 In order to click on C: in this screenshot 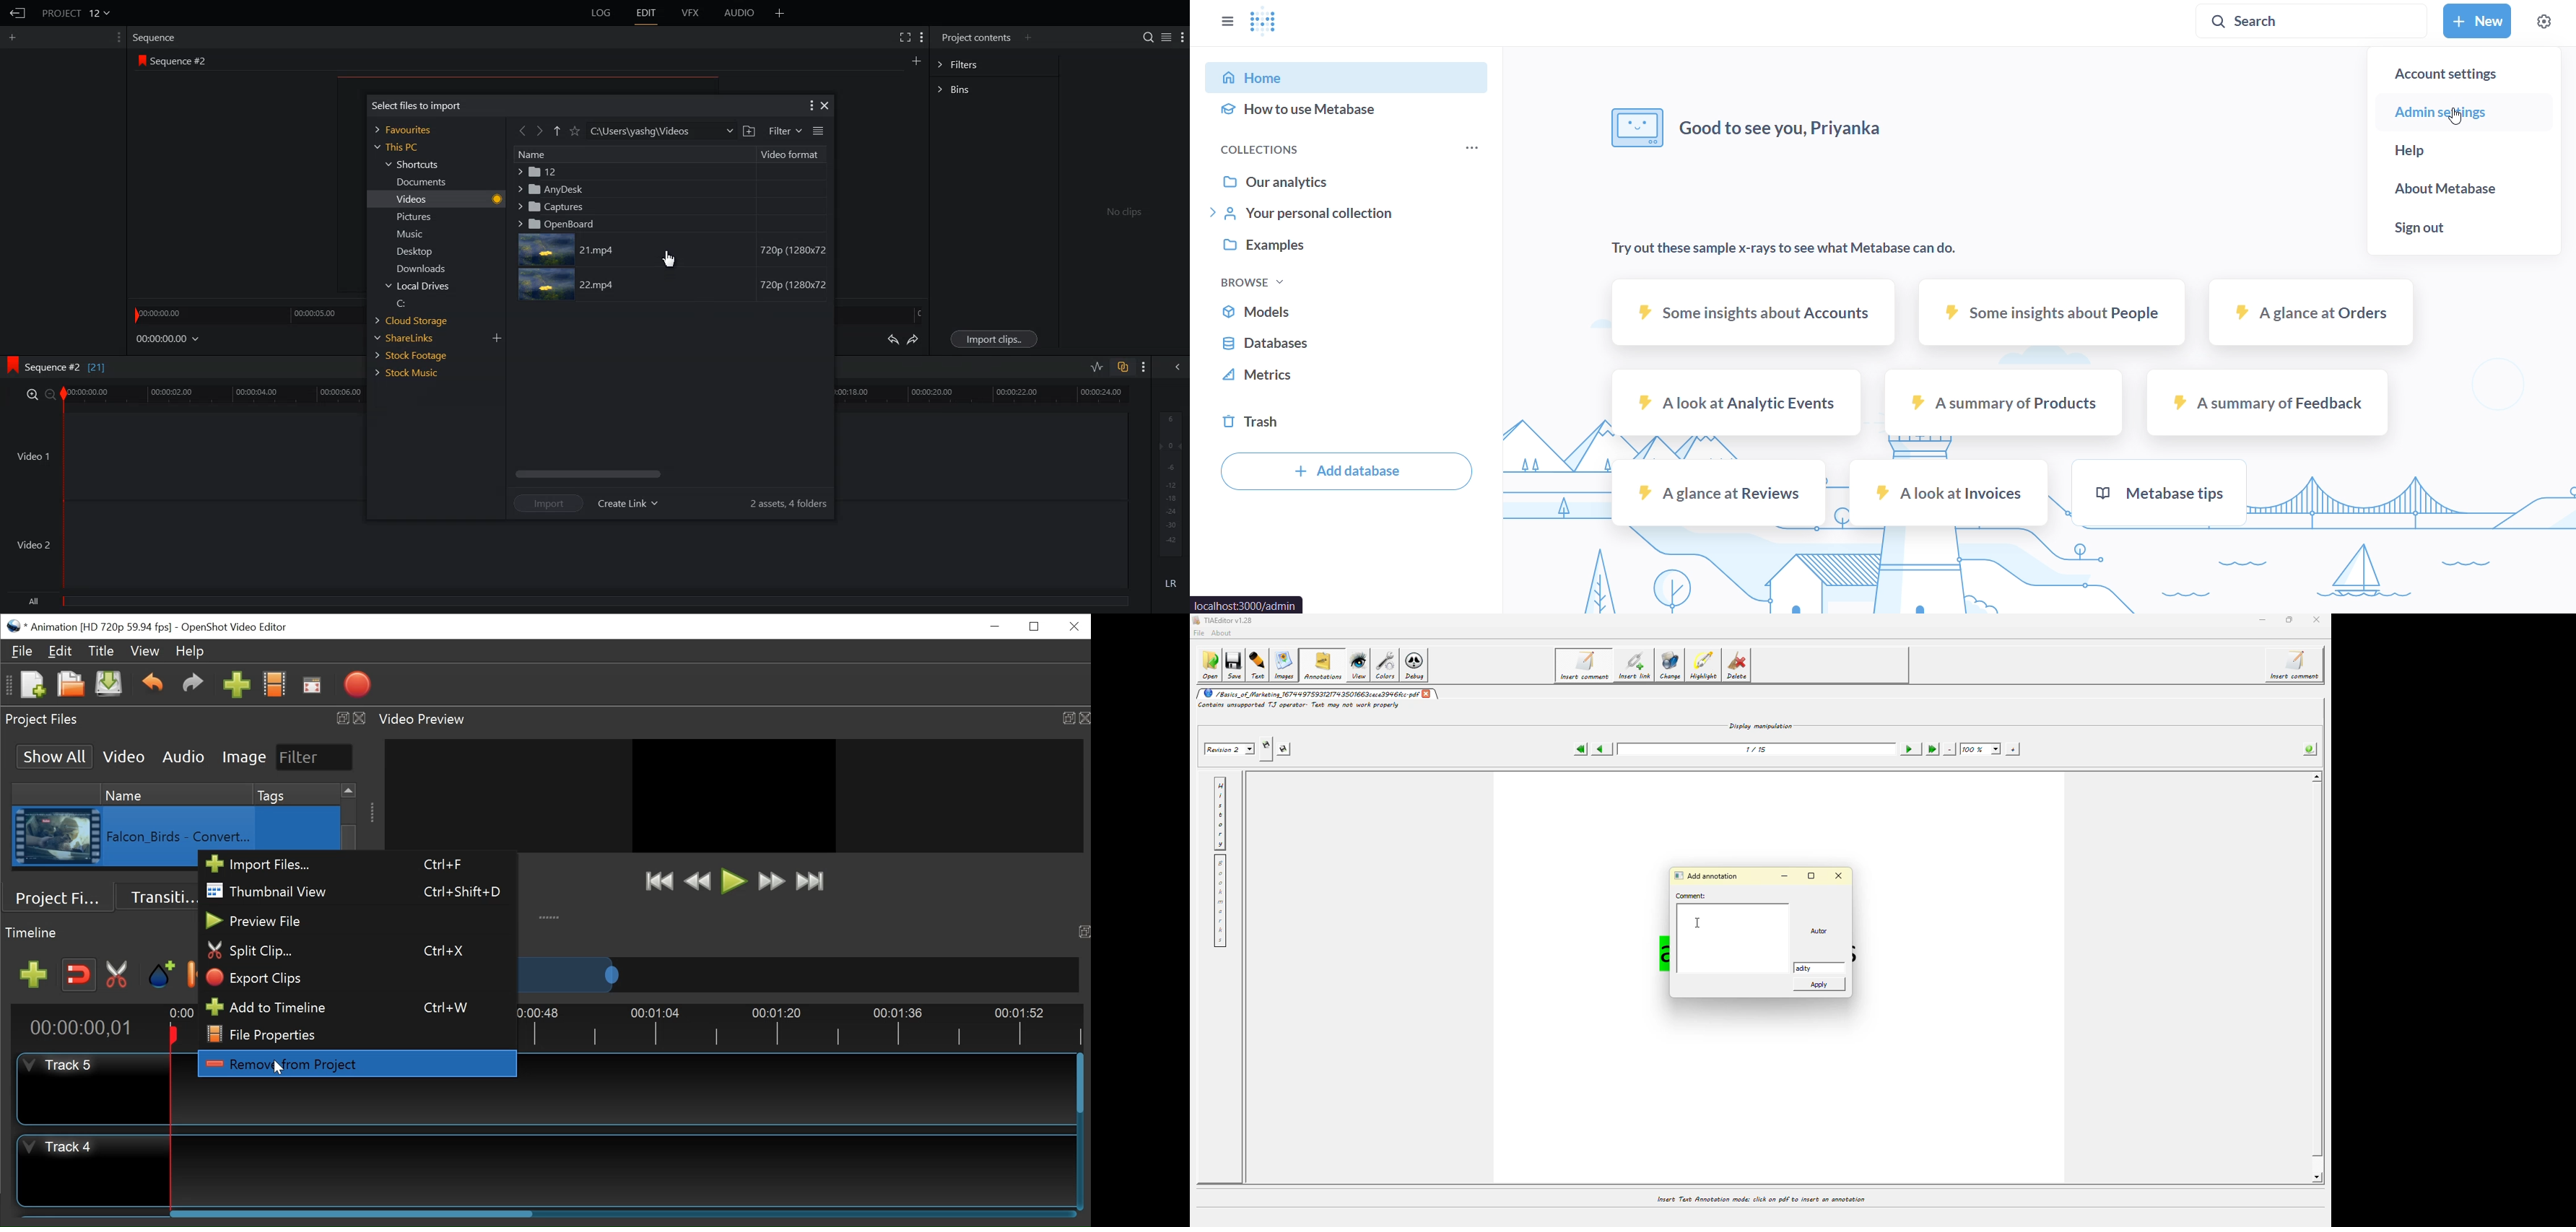, I will do `click(419, 303)`.